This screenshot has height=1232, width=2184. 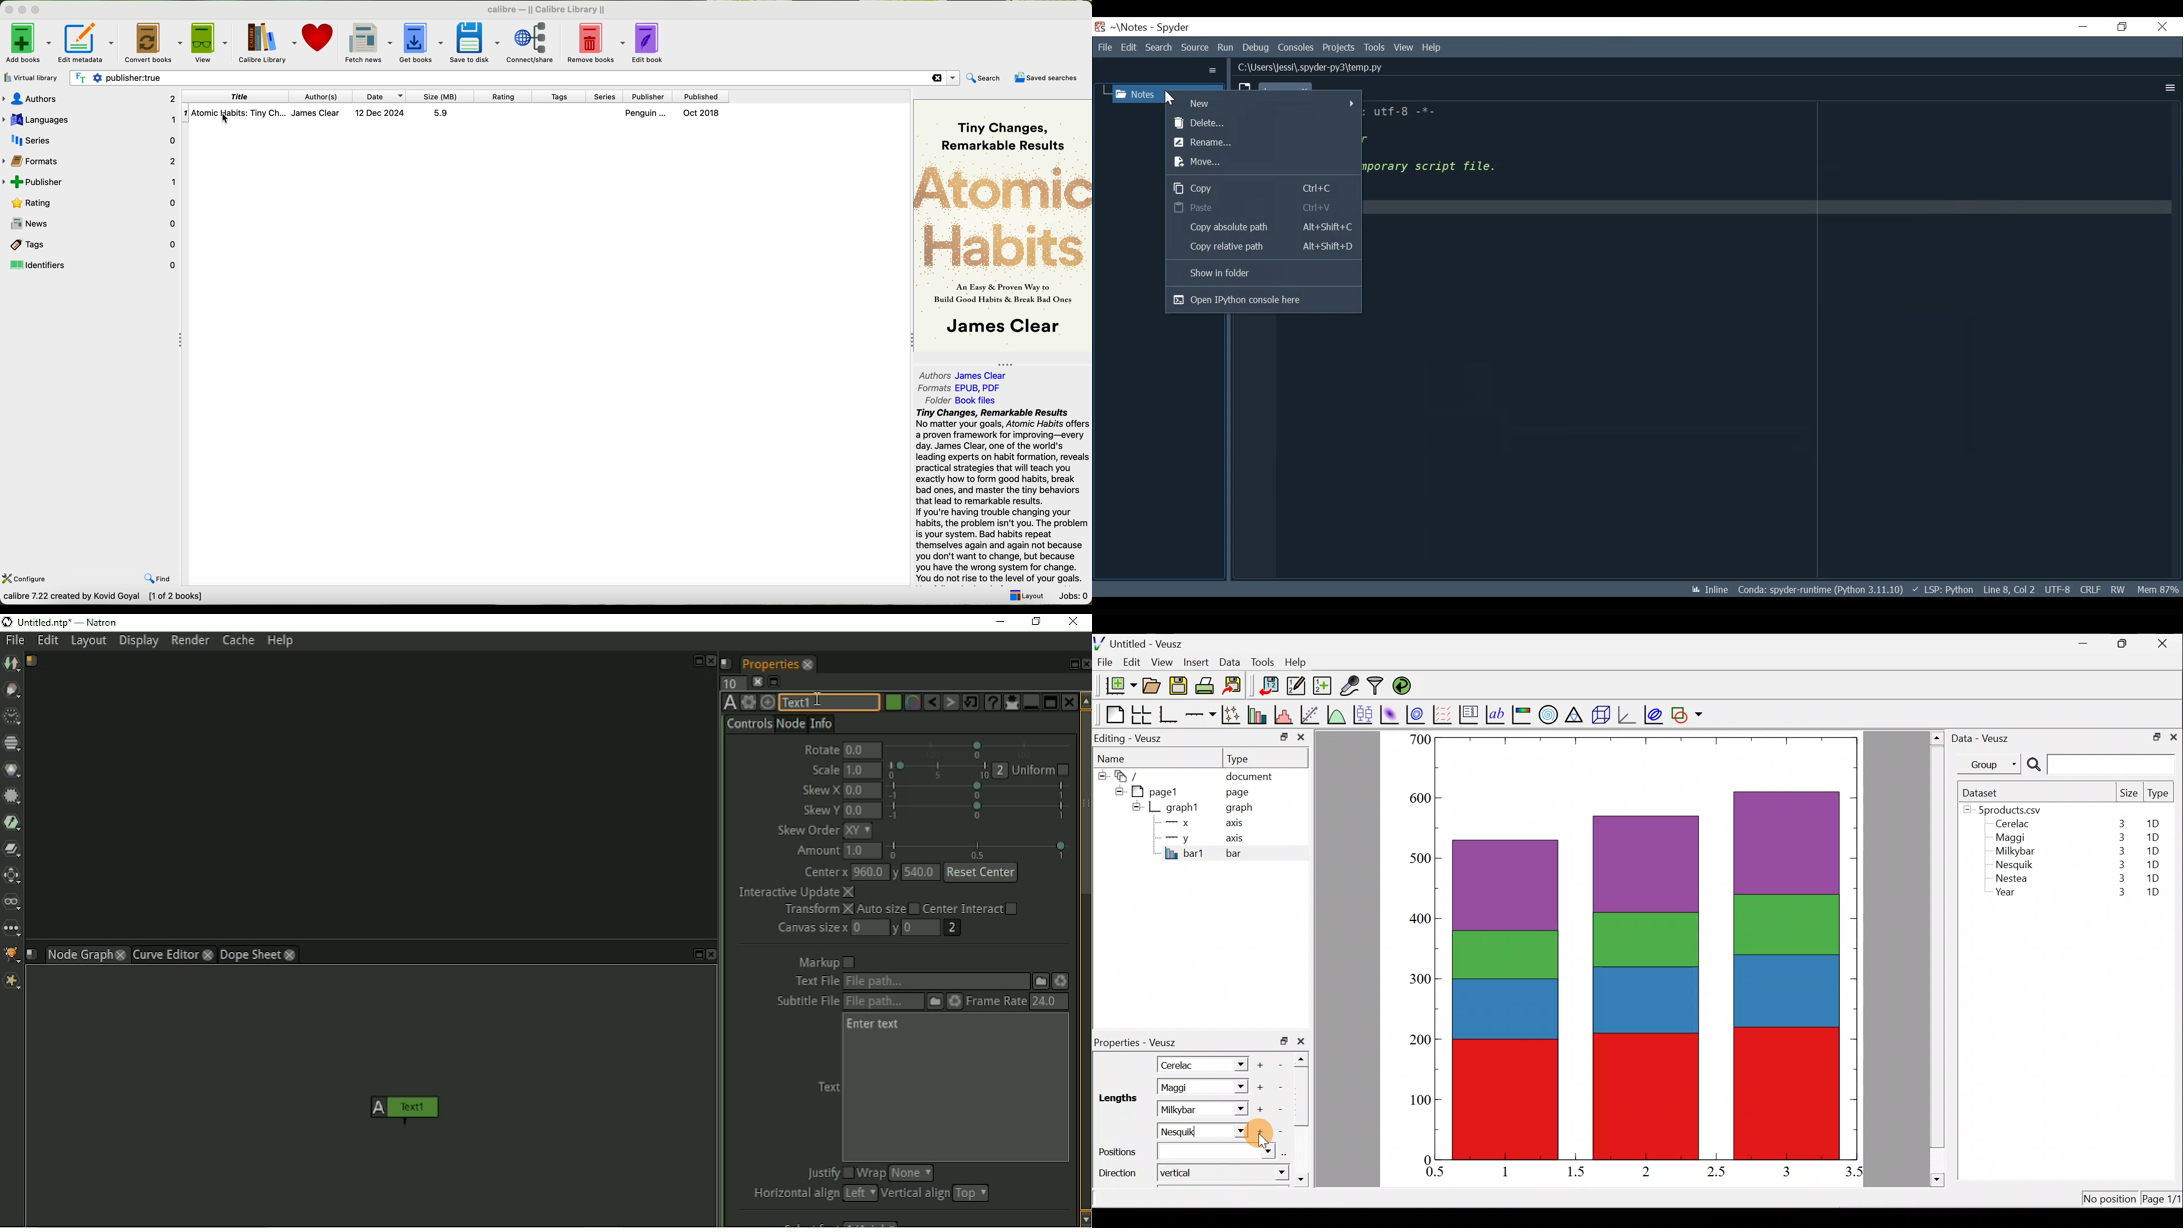 I want to click on remove books, so click(x=596, y=43).